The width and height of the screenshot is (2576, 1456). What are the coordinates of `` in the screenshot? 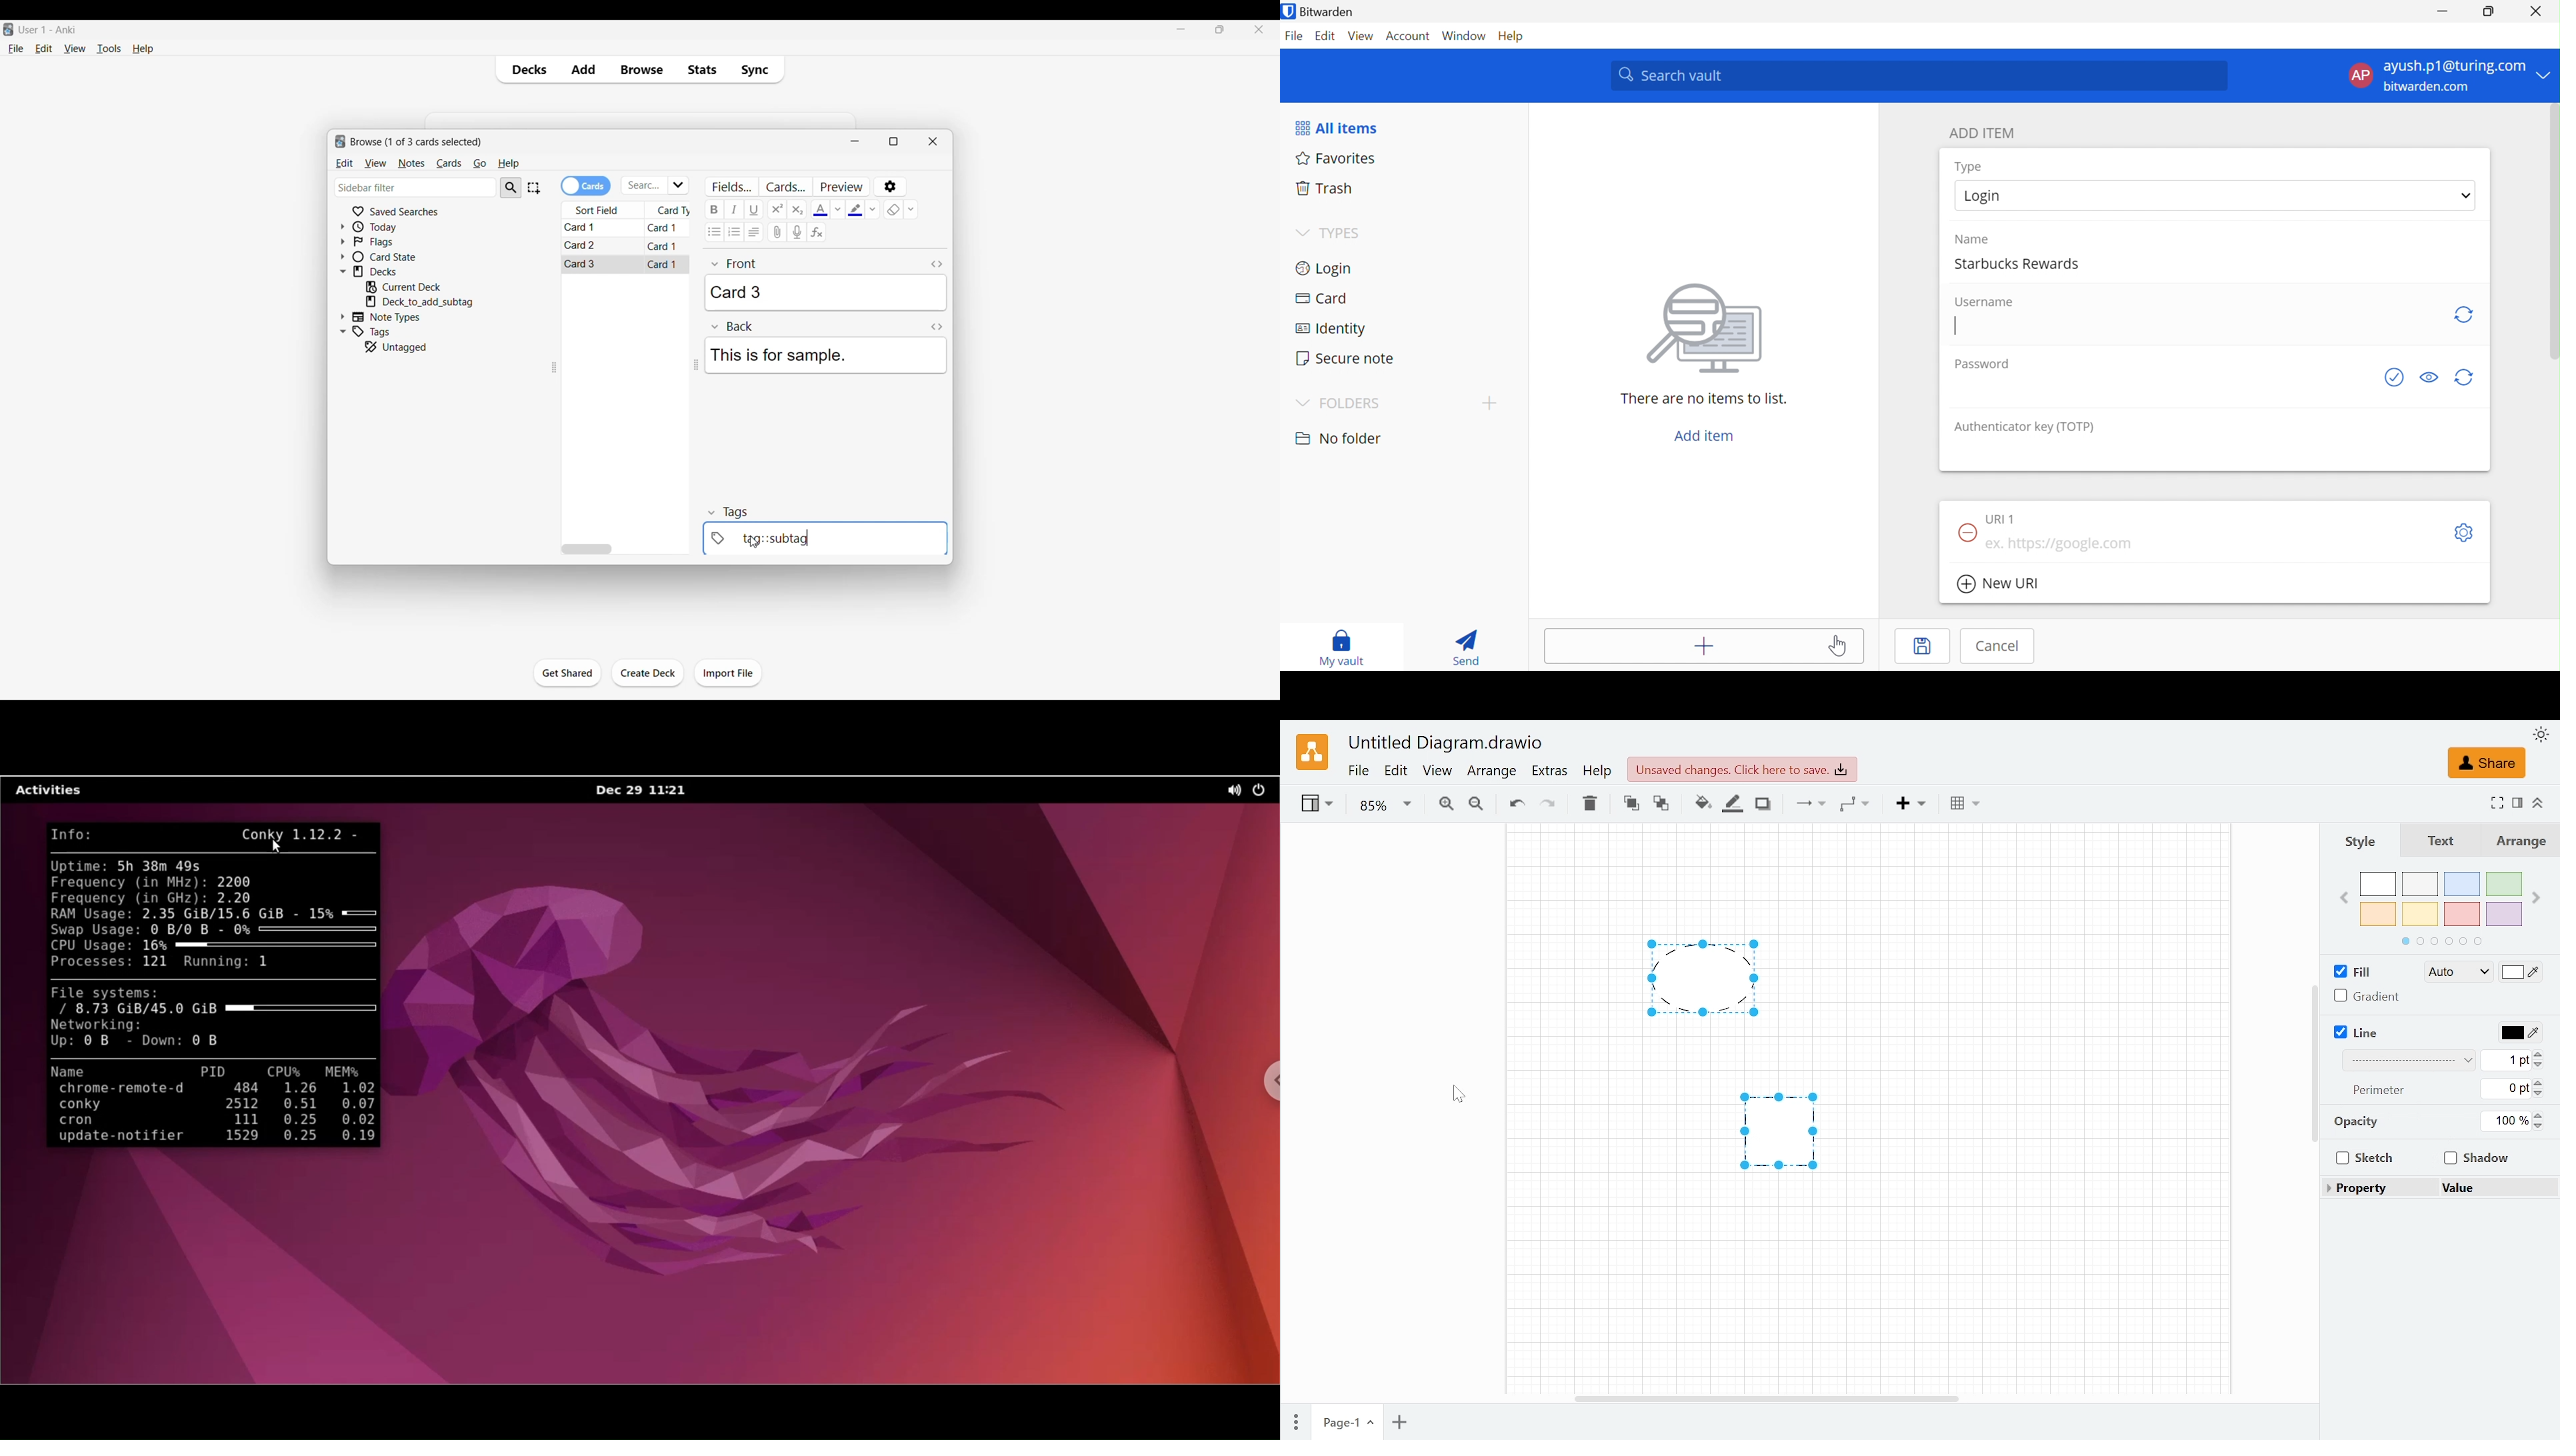 It's located at (2359, 971).